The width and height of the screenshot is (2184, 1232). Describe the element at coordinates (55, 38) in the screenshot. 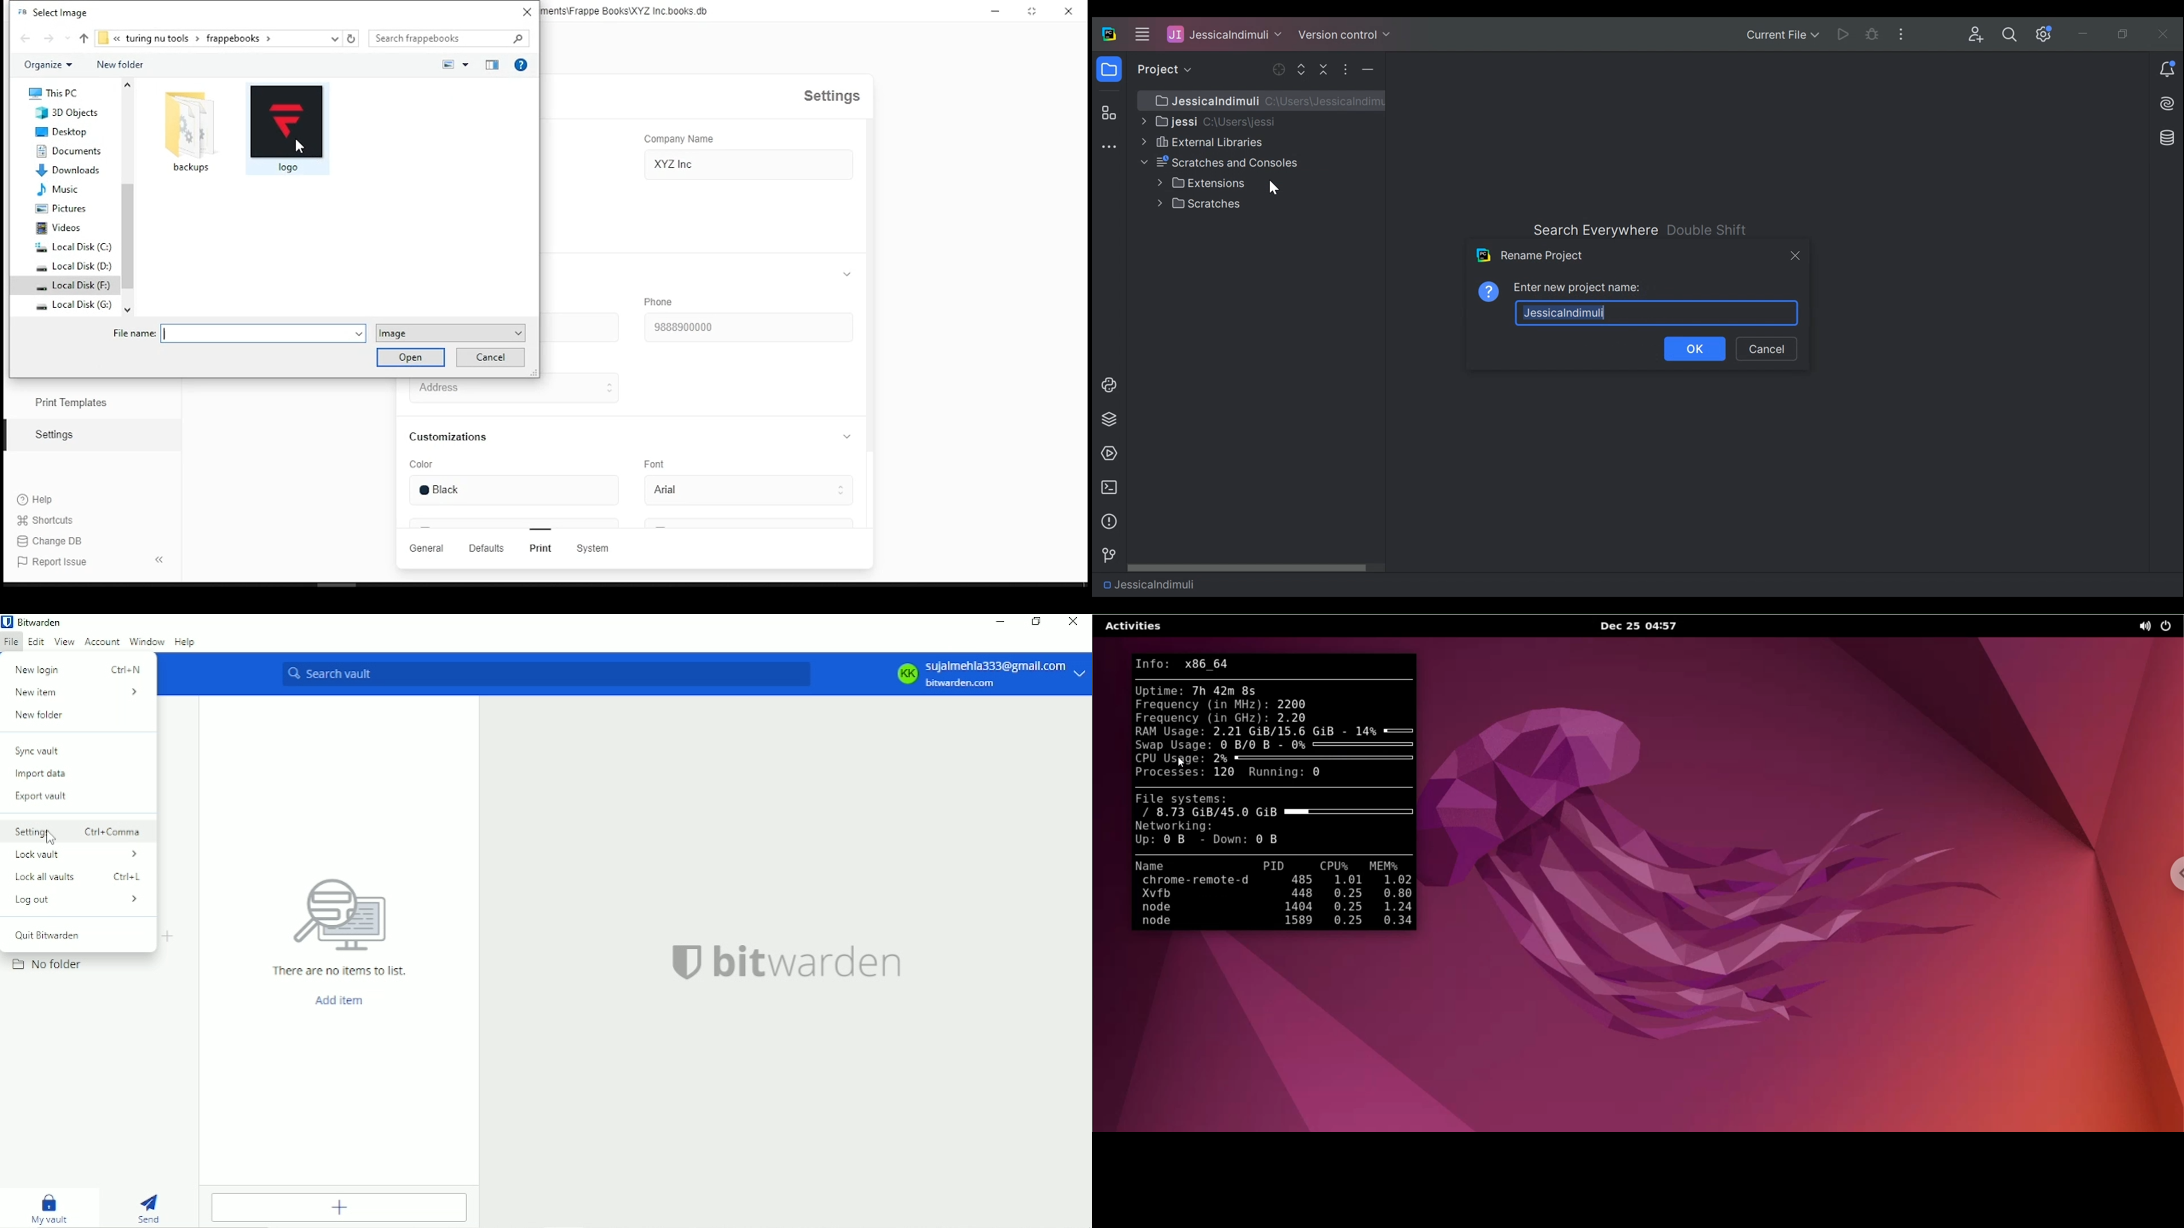

I see `next` at that location.